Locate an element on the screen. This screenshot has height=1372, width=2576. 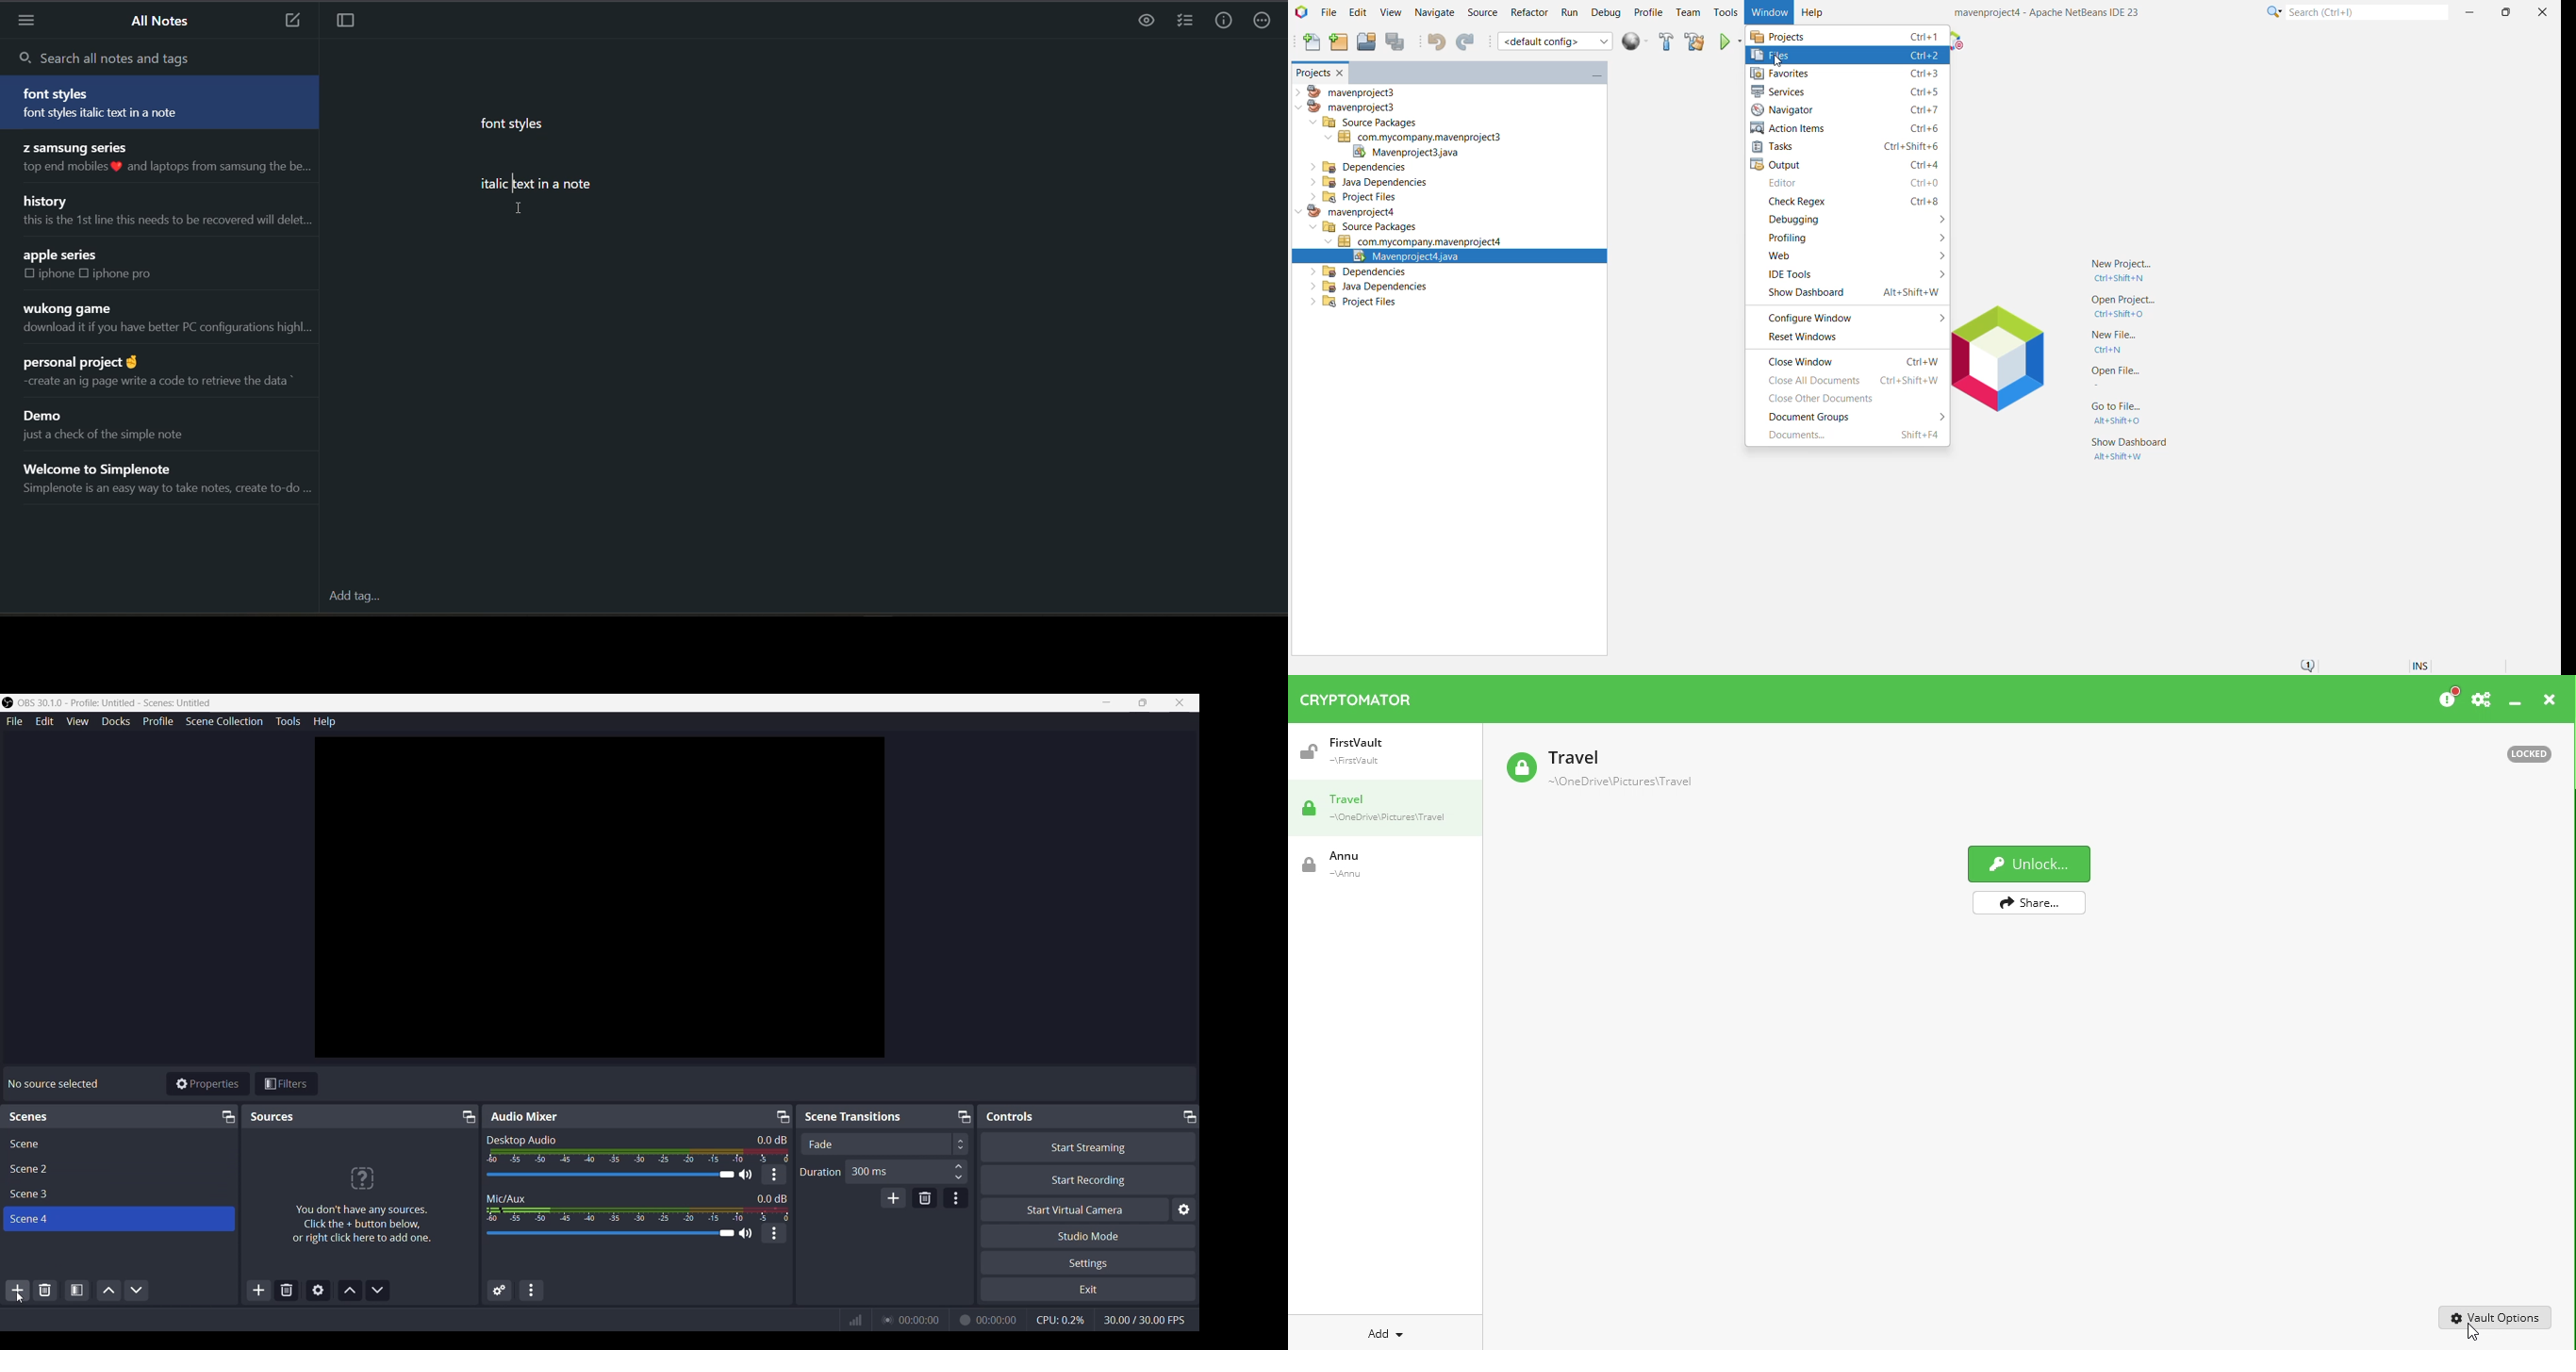
Help is located at coordinates (324, 721).